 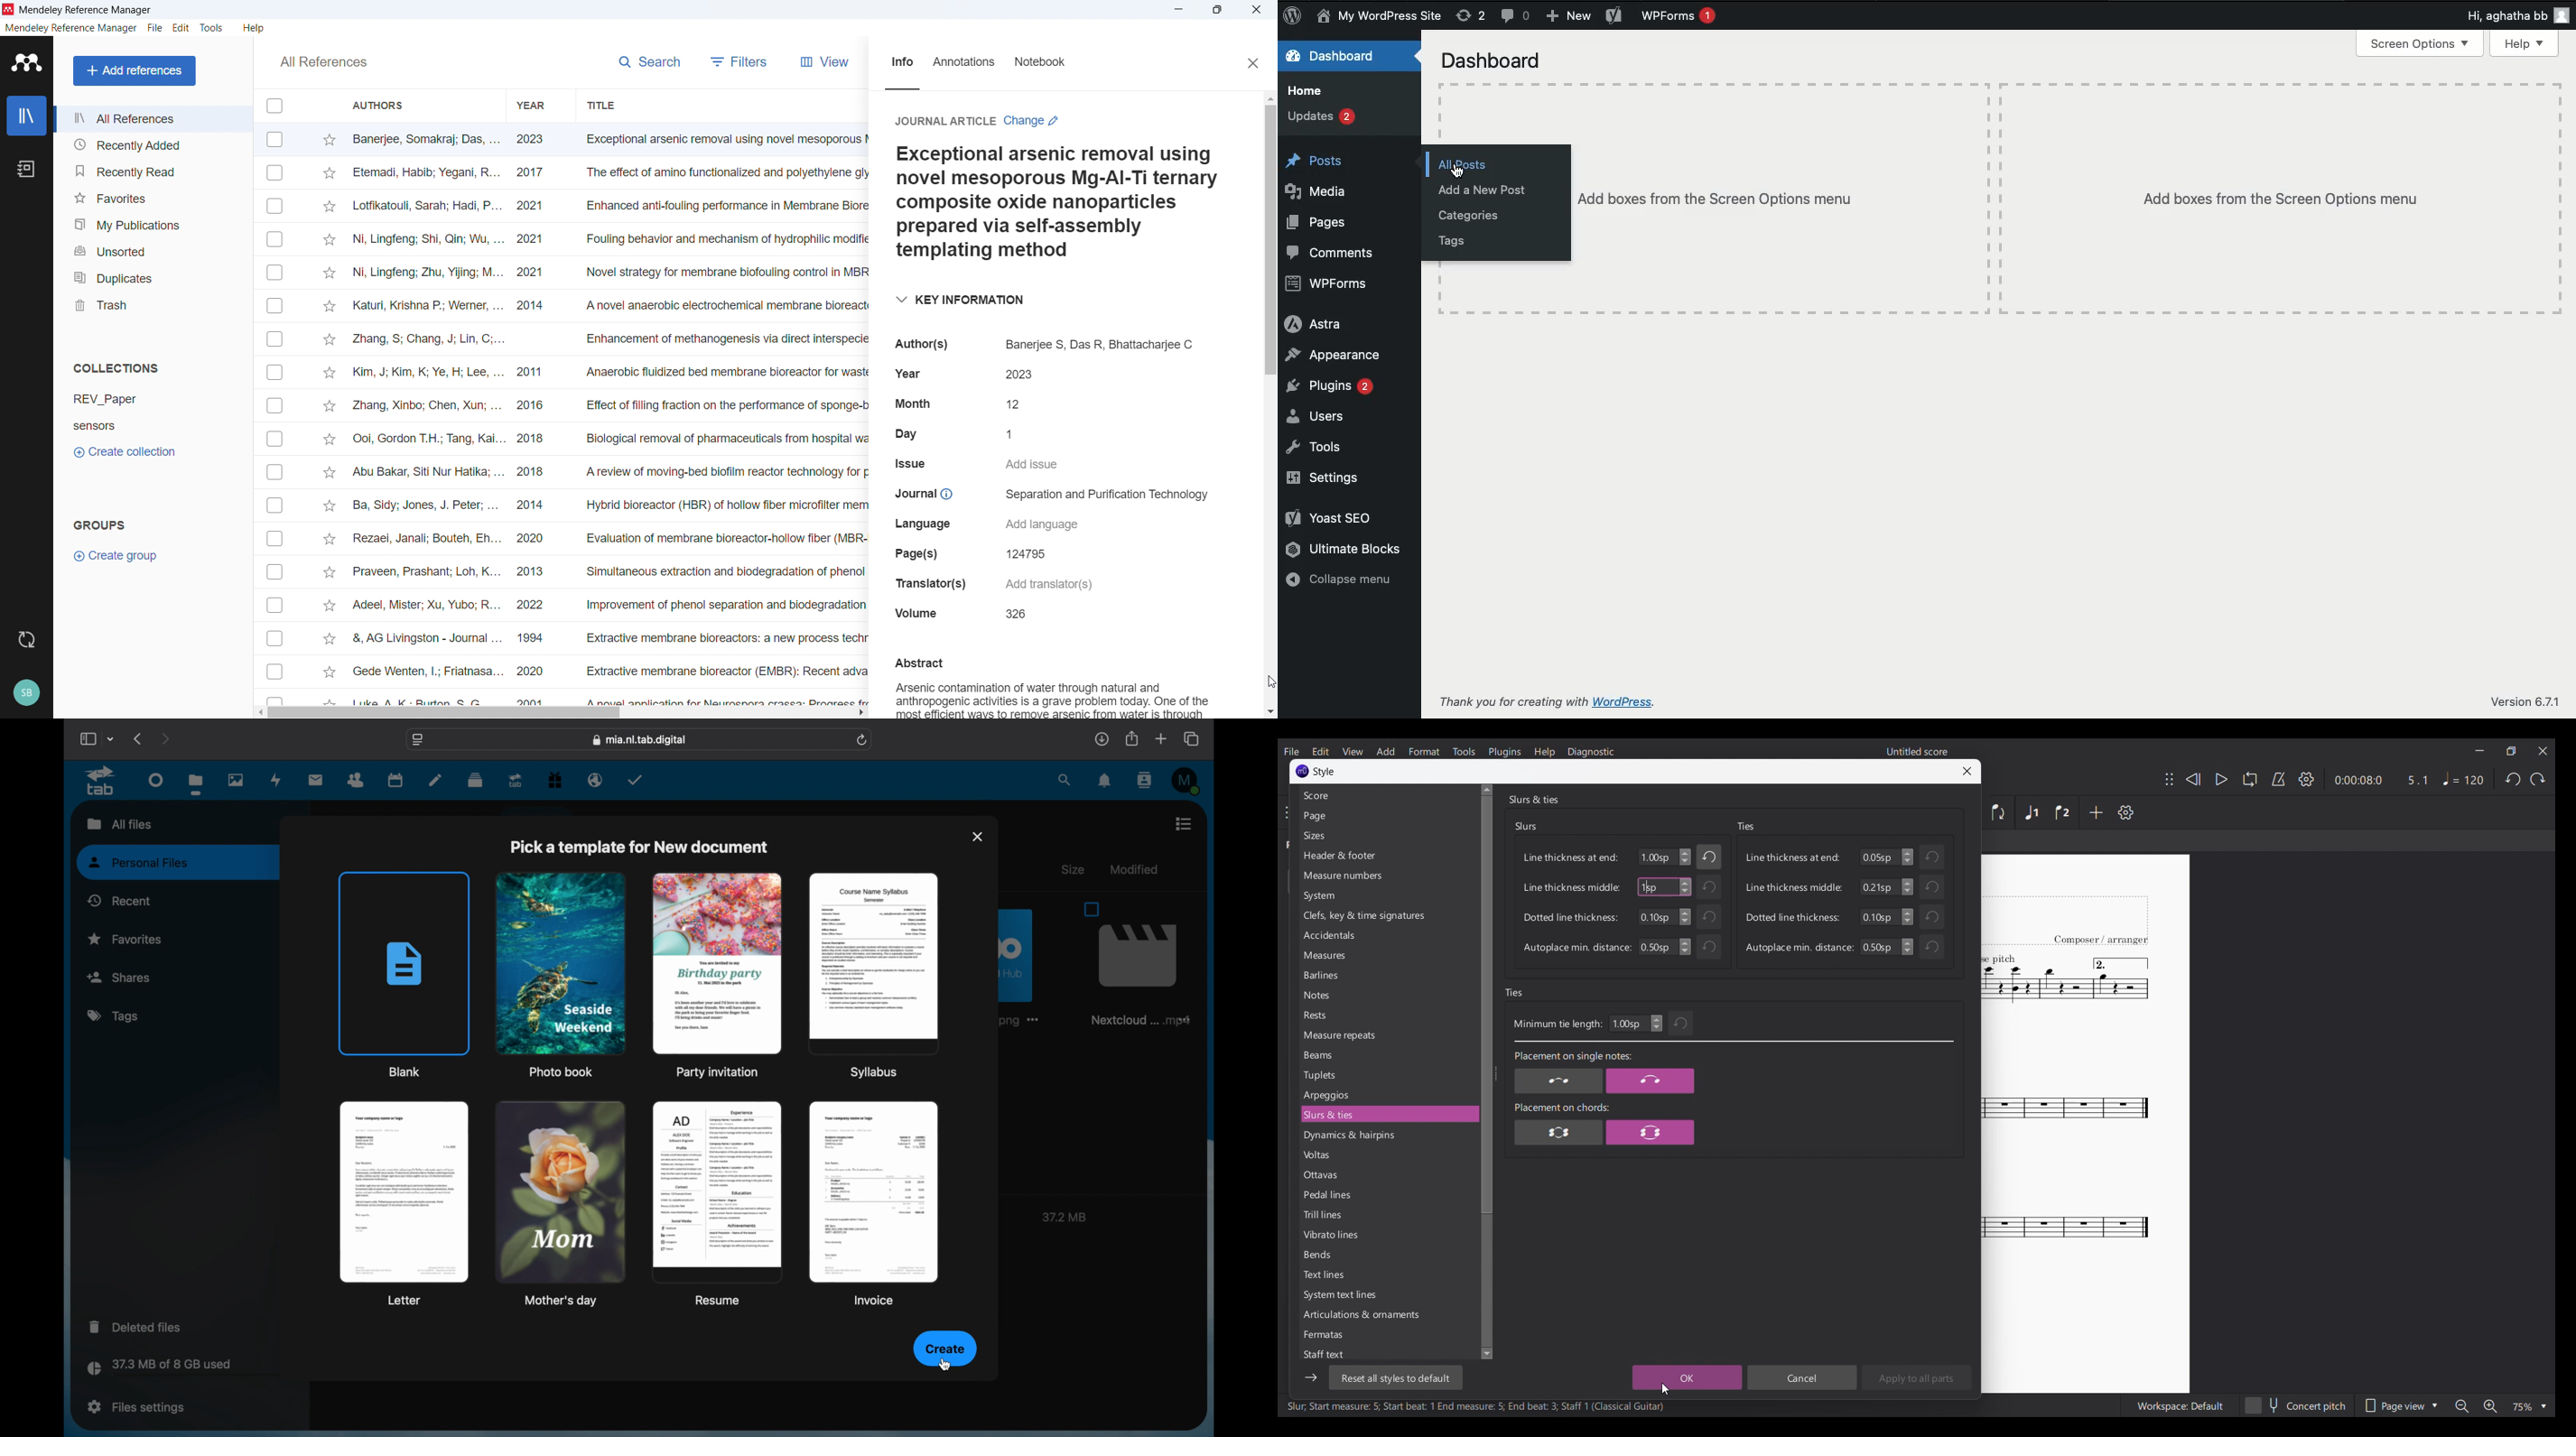 I want to click on modified, so click(x=1133, y=869).